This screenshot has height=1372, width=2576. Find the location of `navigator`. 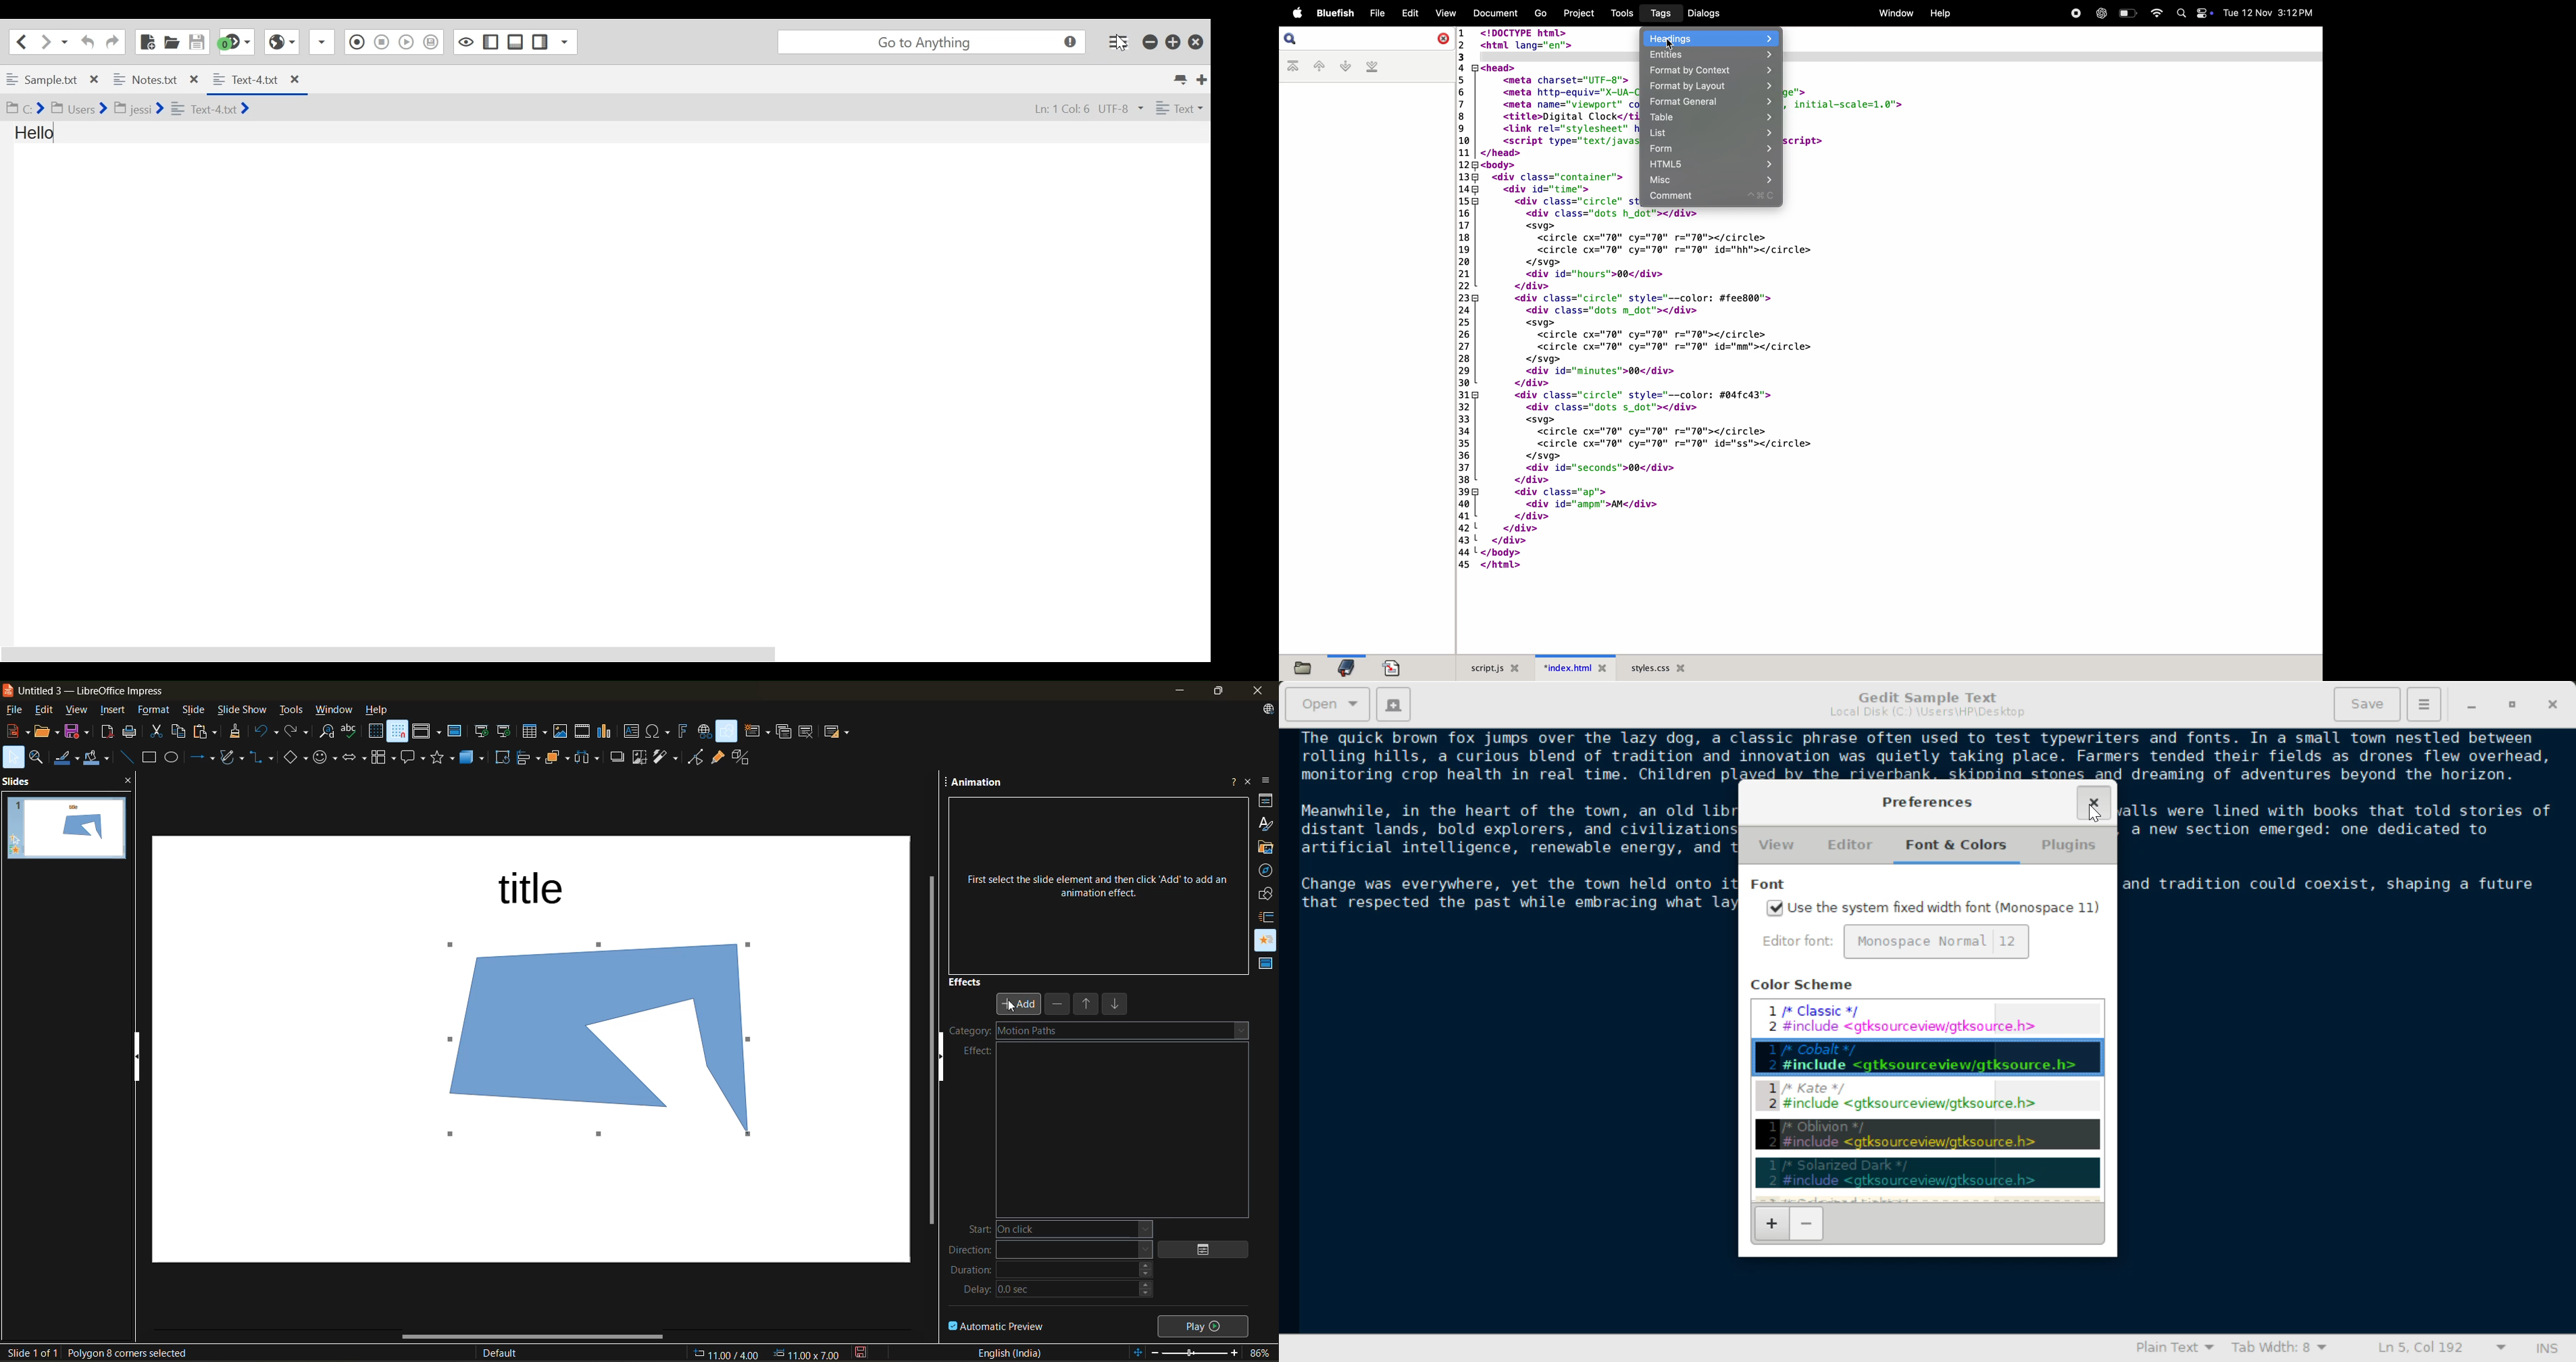

navigator is located at coordinates (1268, 871).